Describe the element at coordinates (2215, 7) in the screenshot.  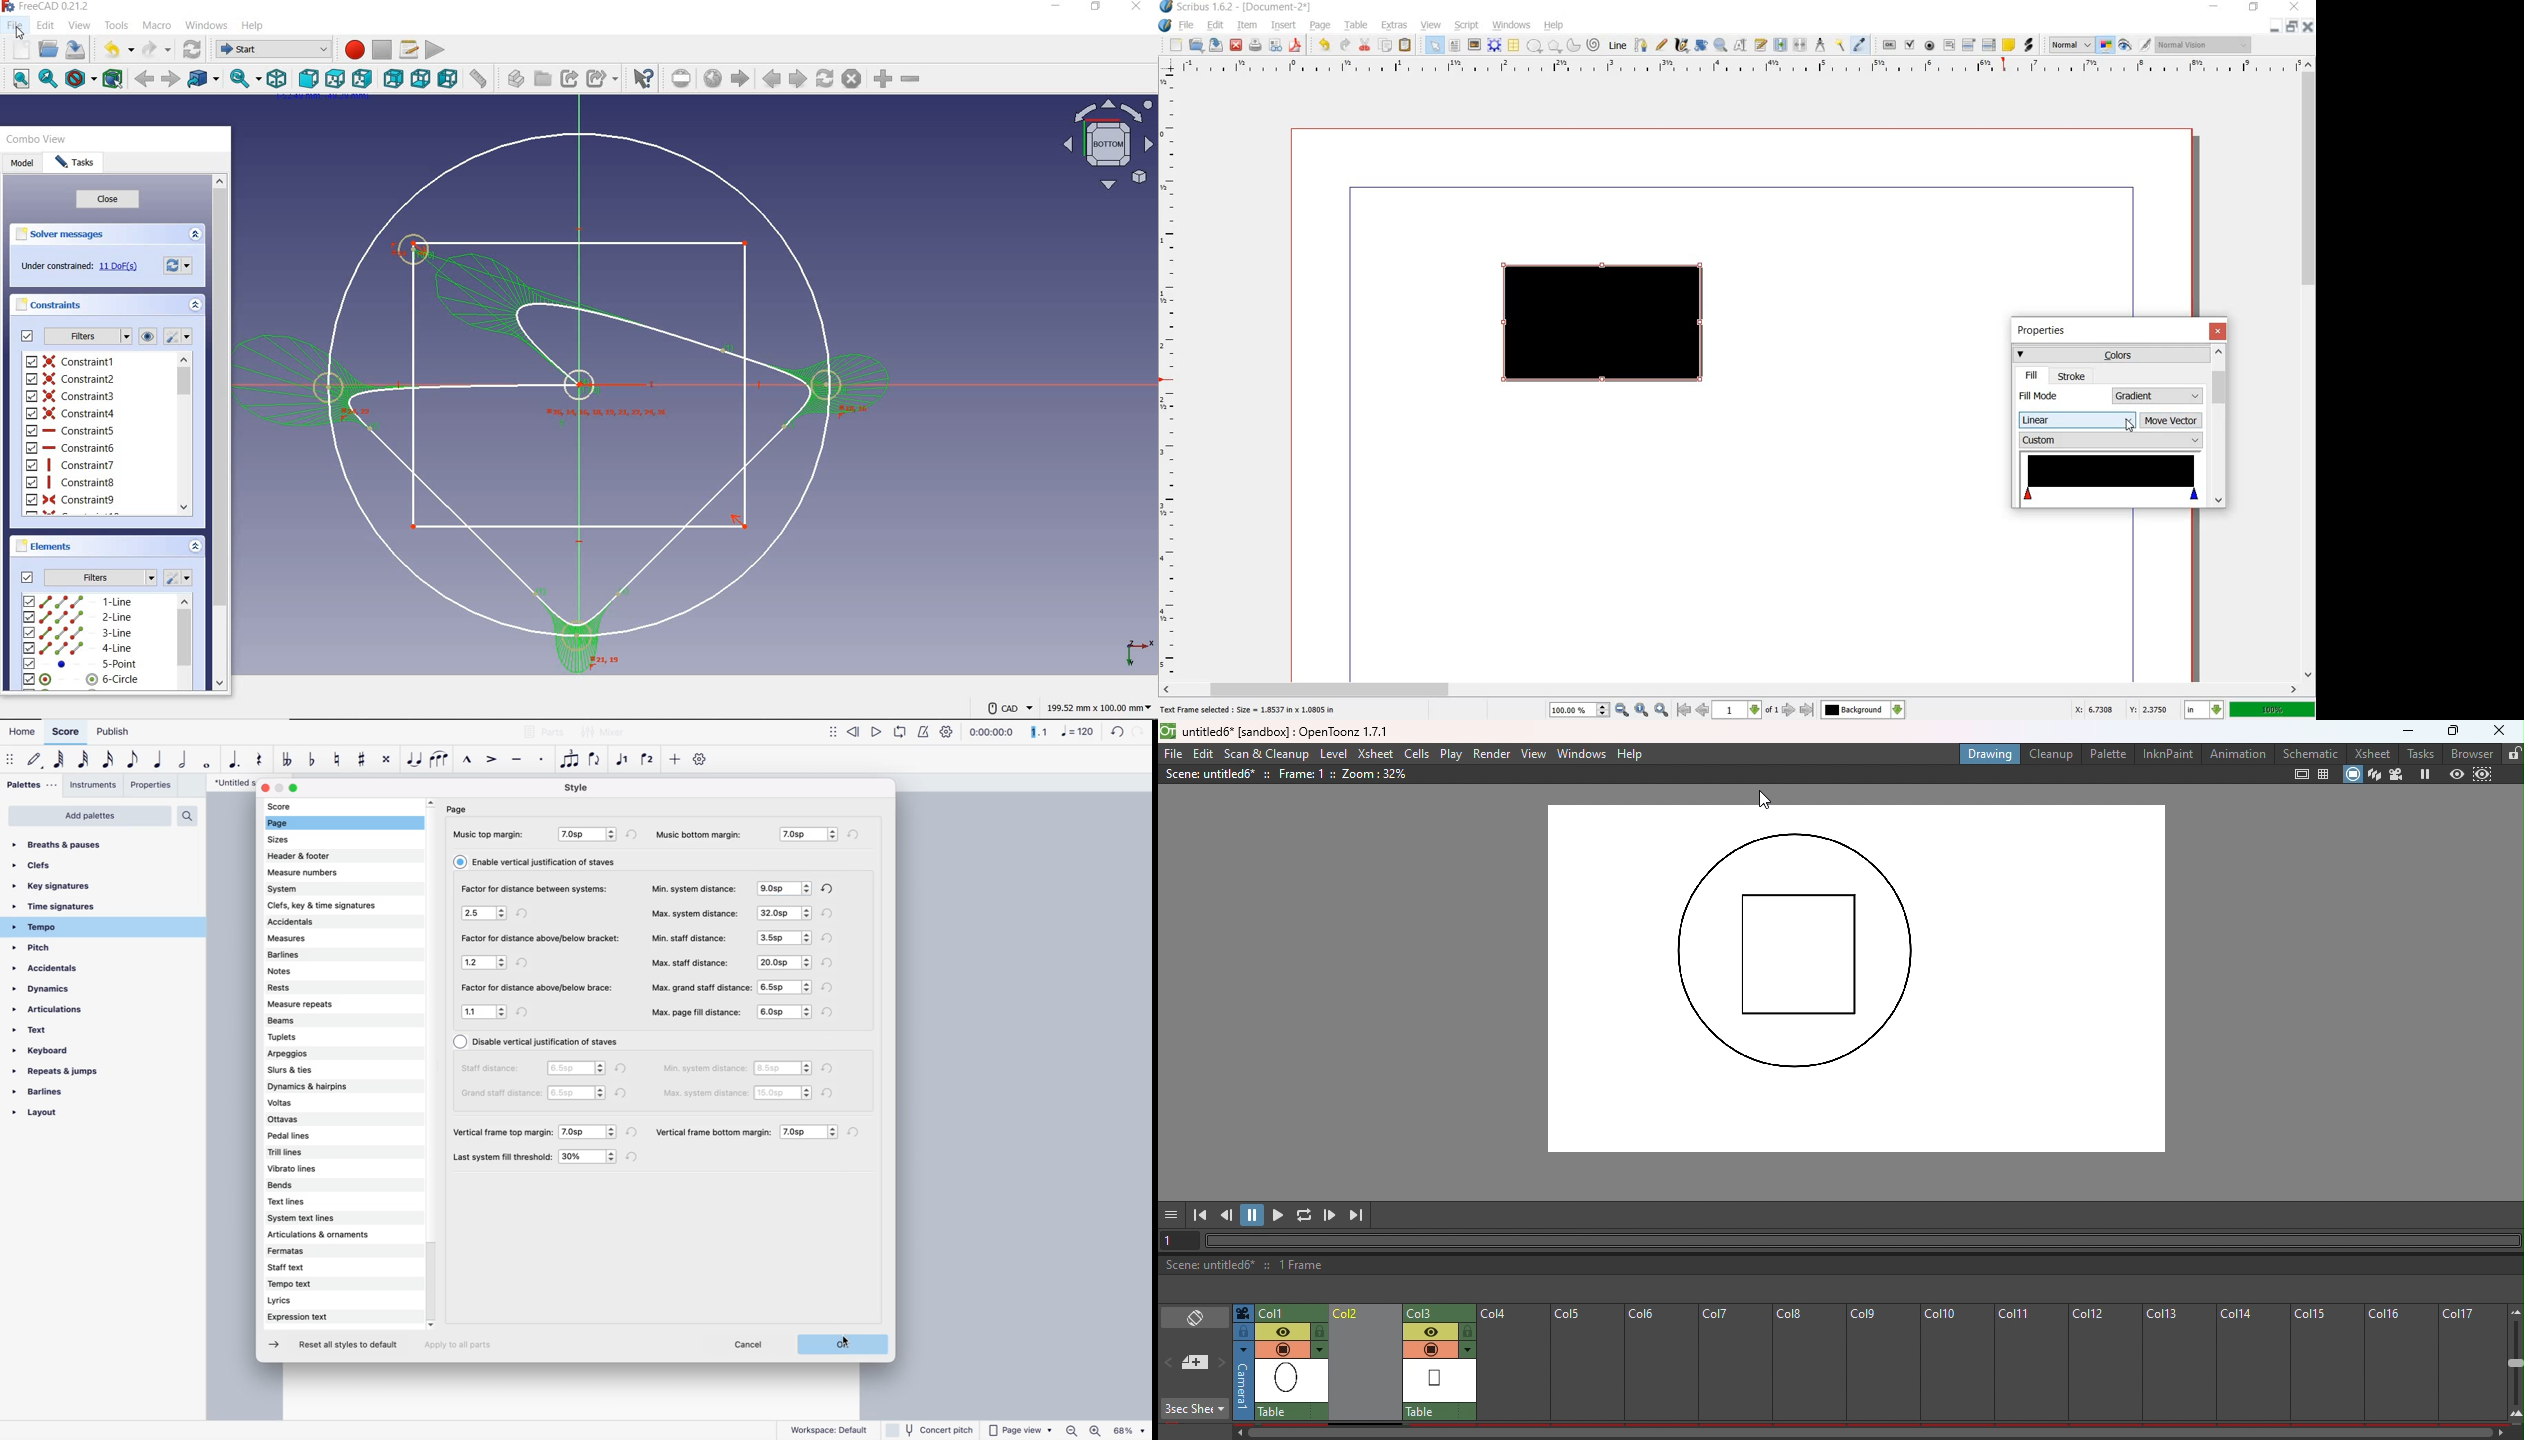
I see `minimize` at that location.